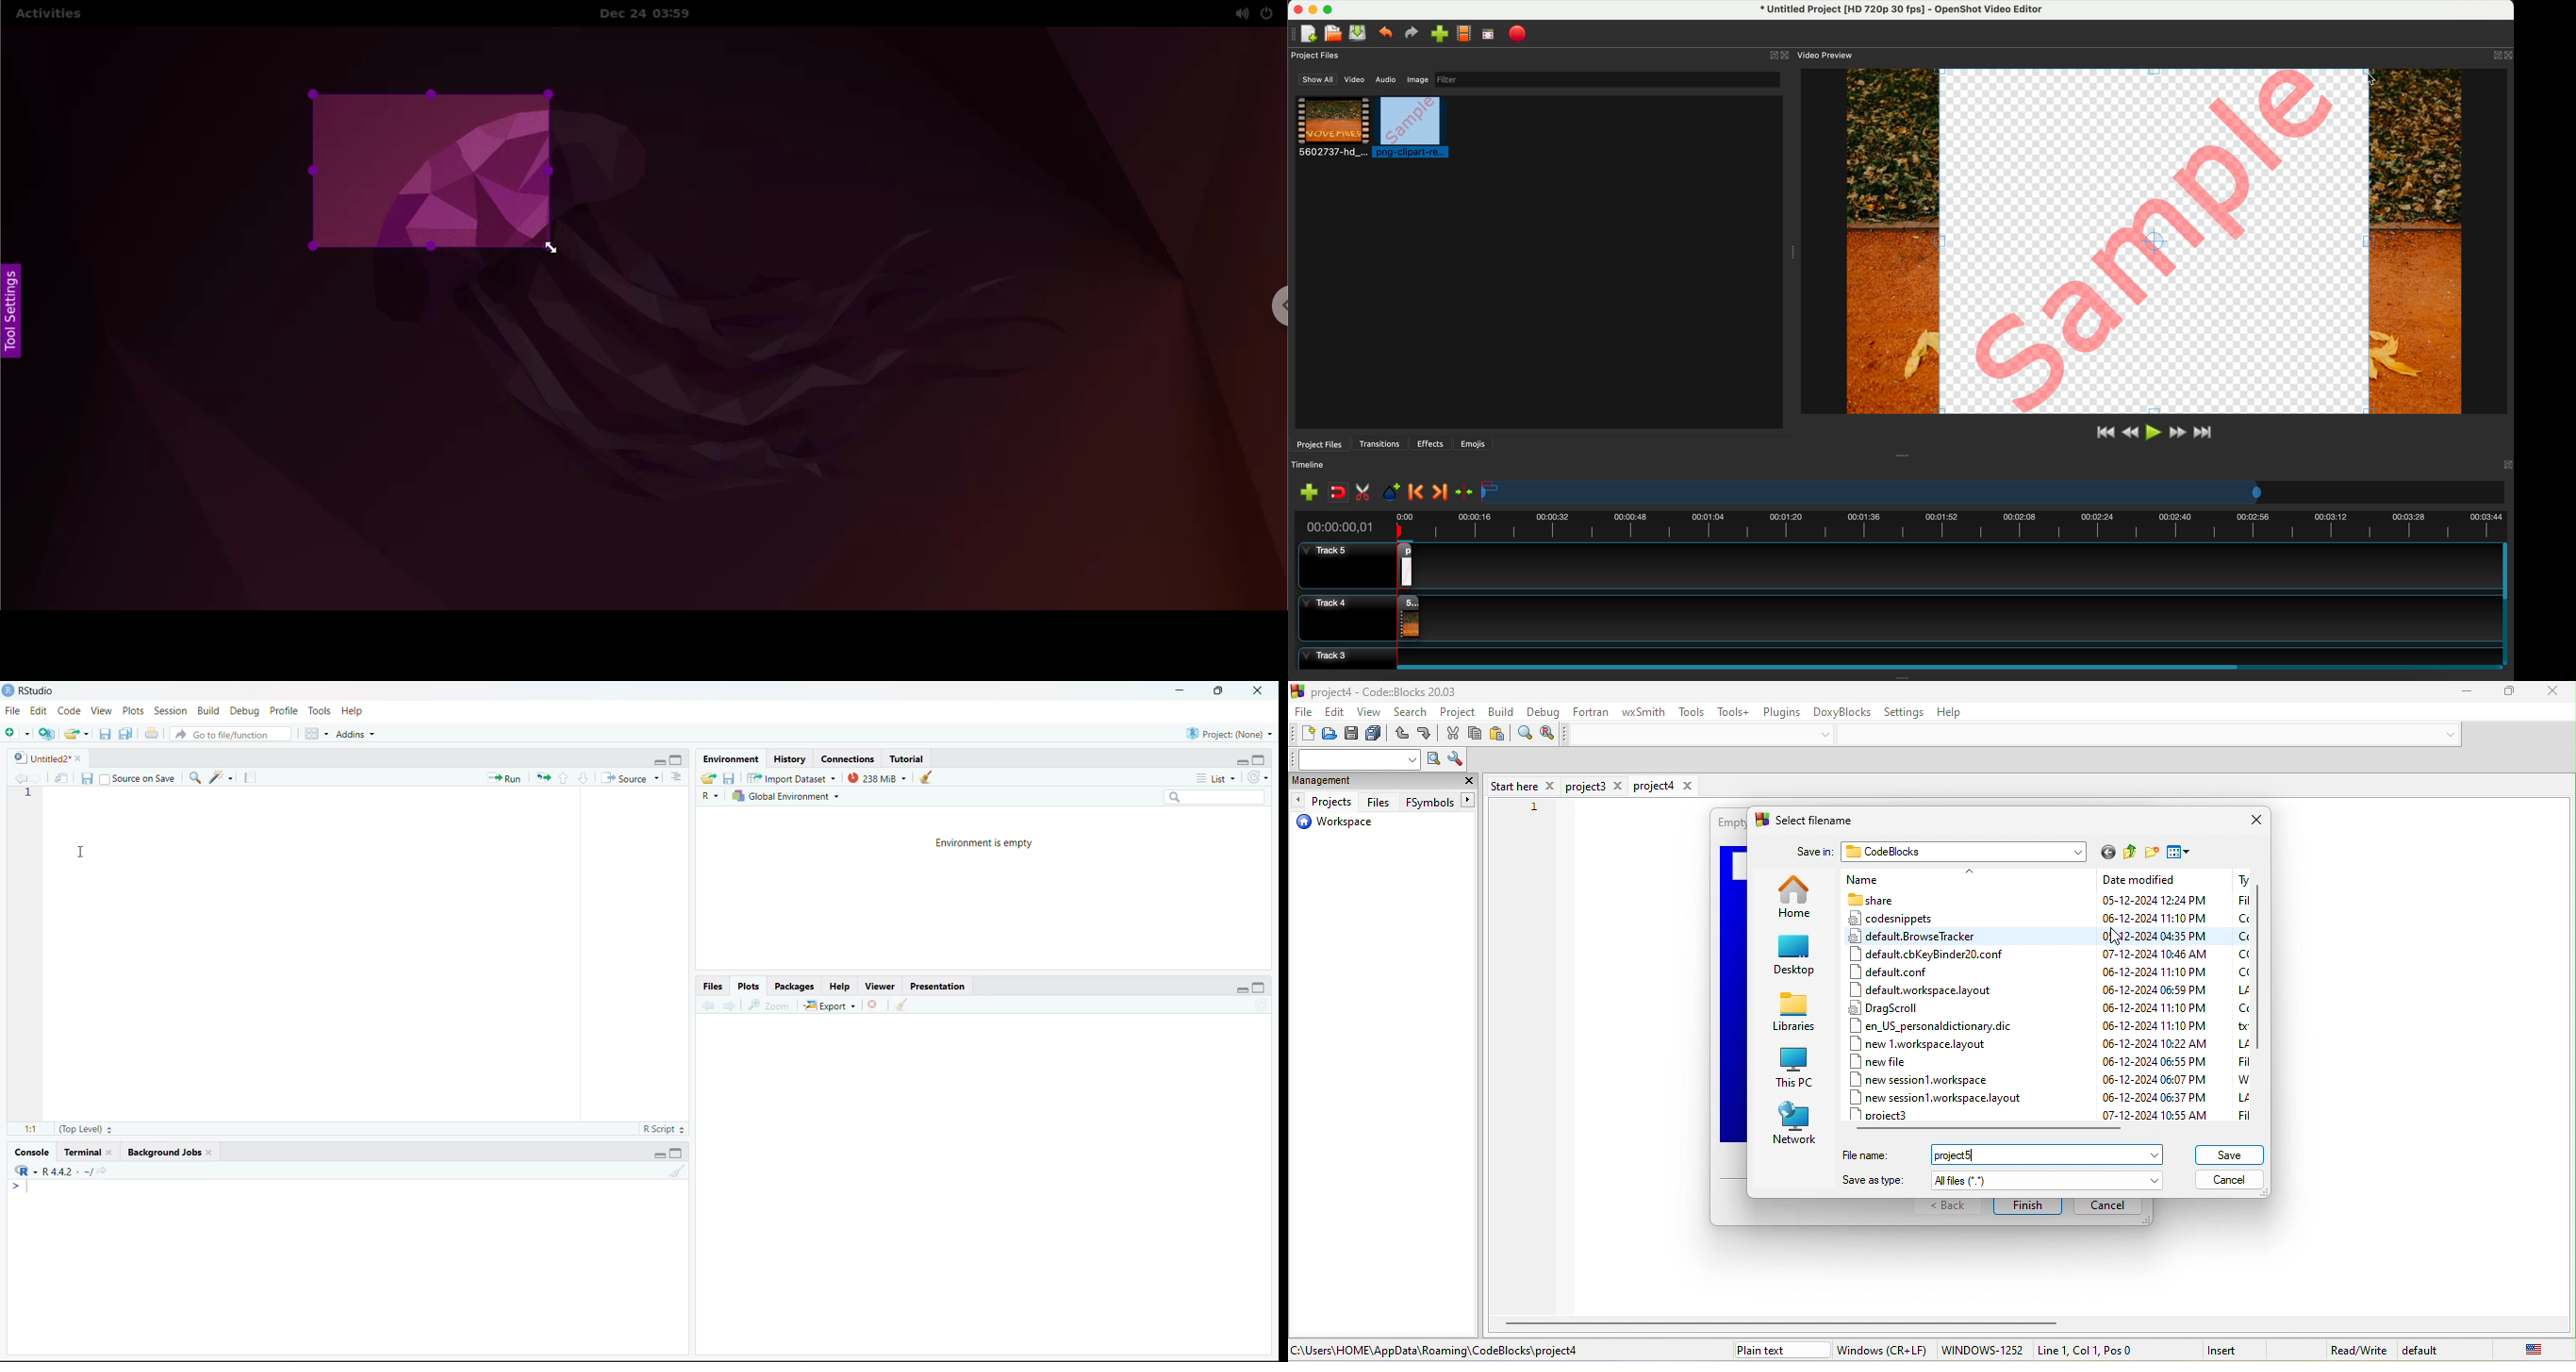  I want to click on doxyblocks, so click(1842, 710).